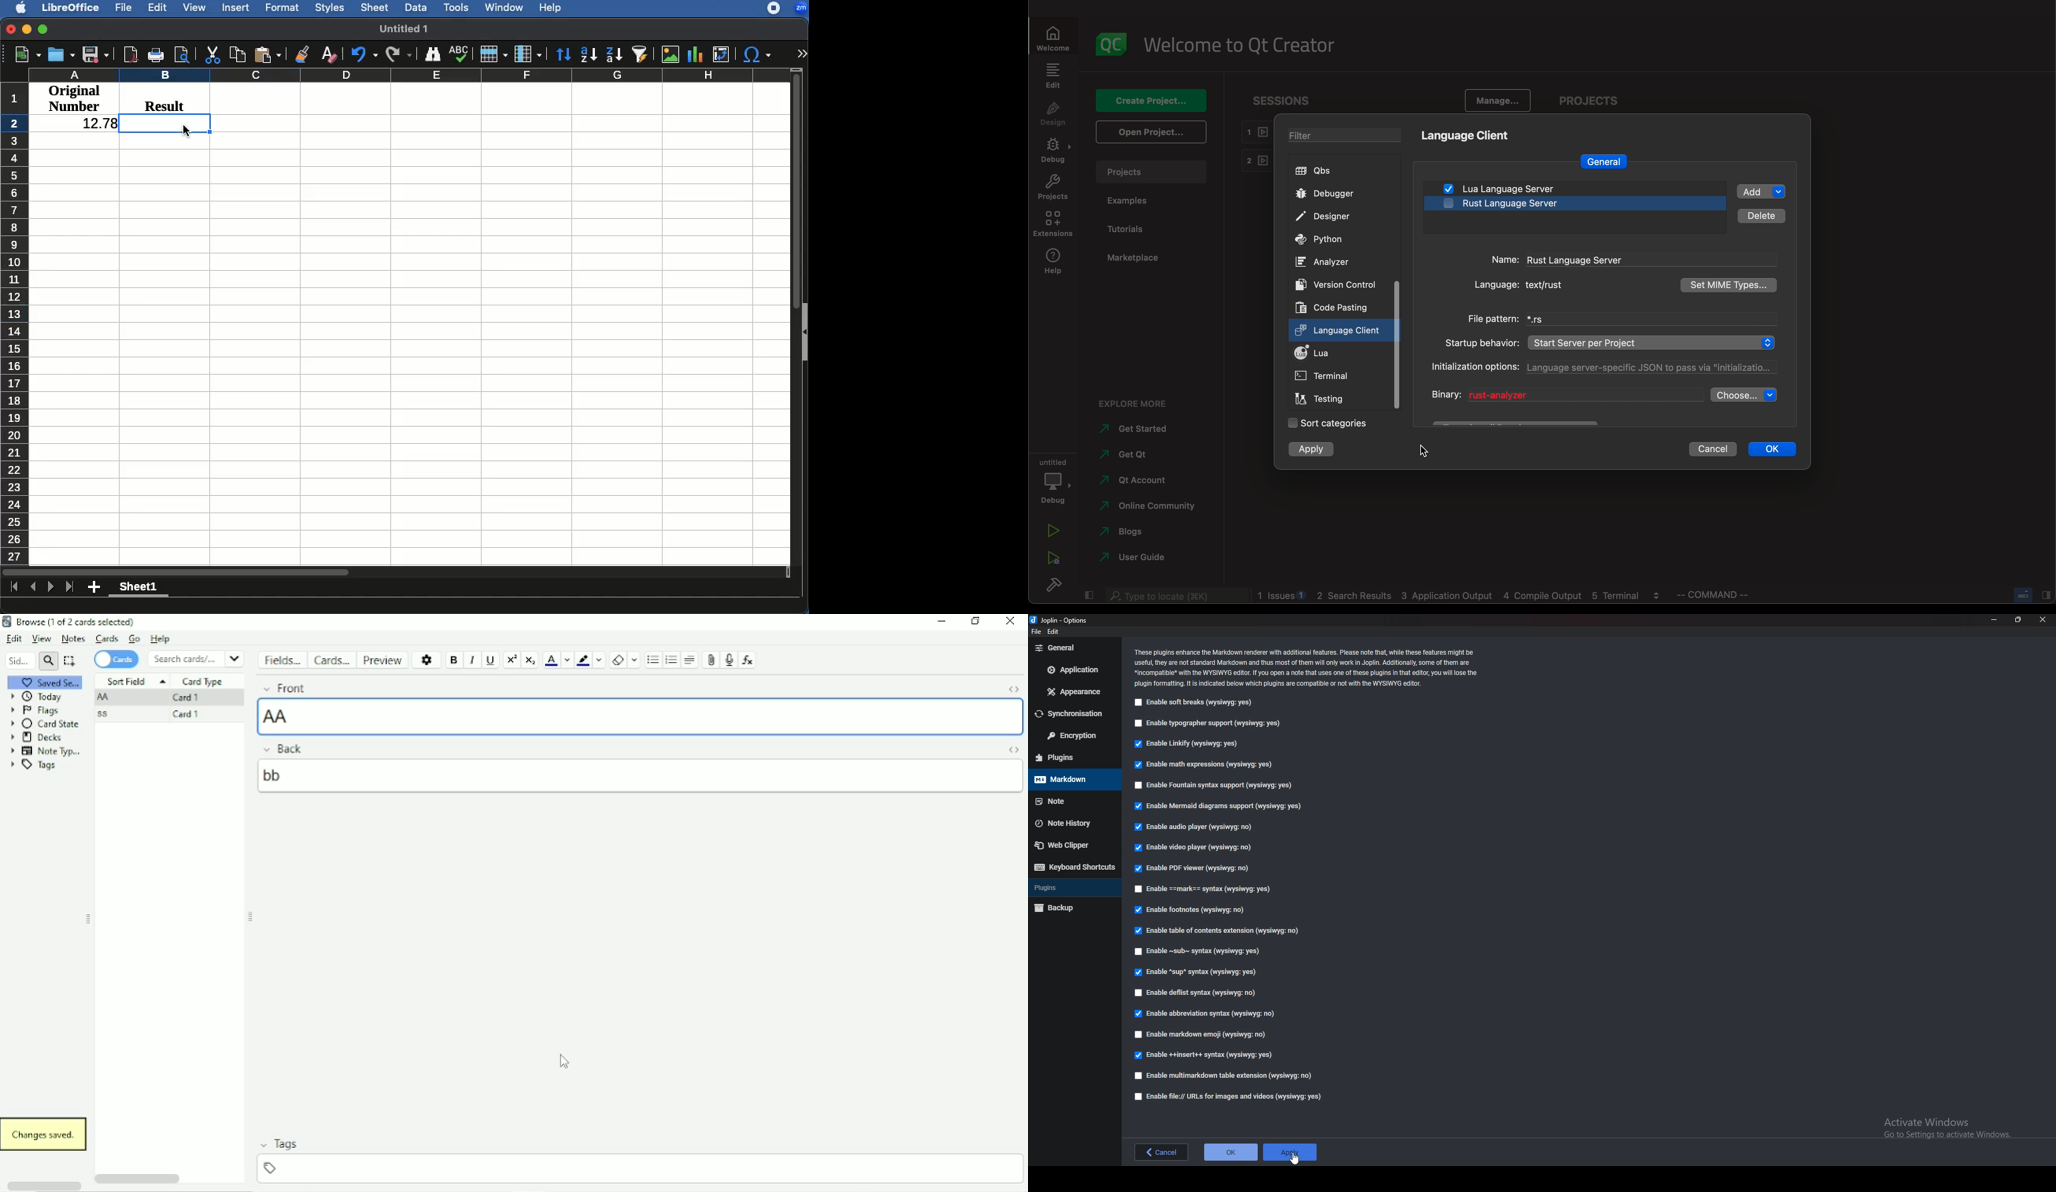  Describe the element at coordinates (1220, 890) in the screenshot. I see `enable Mark Syntax` at that location.